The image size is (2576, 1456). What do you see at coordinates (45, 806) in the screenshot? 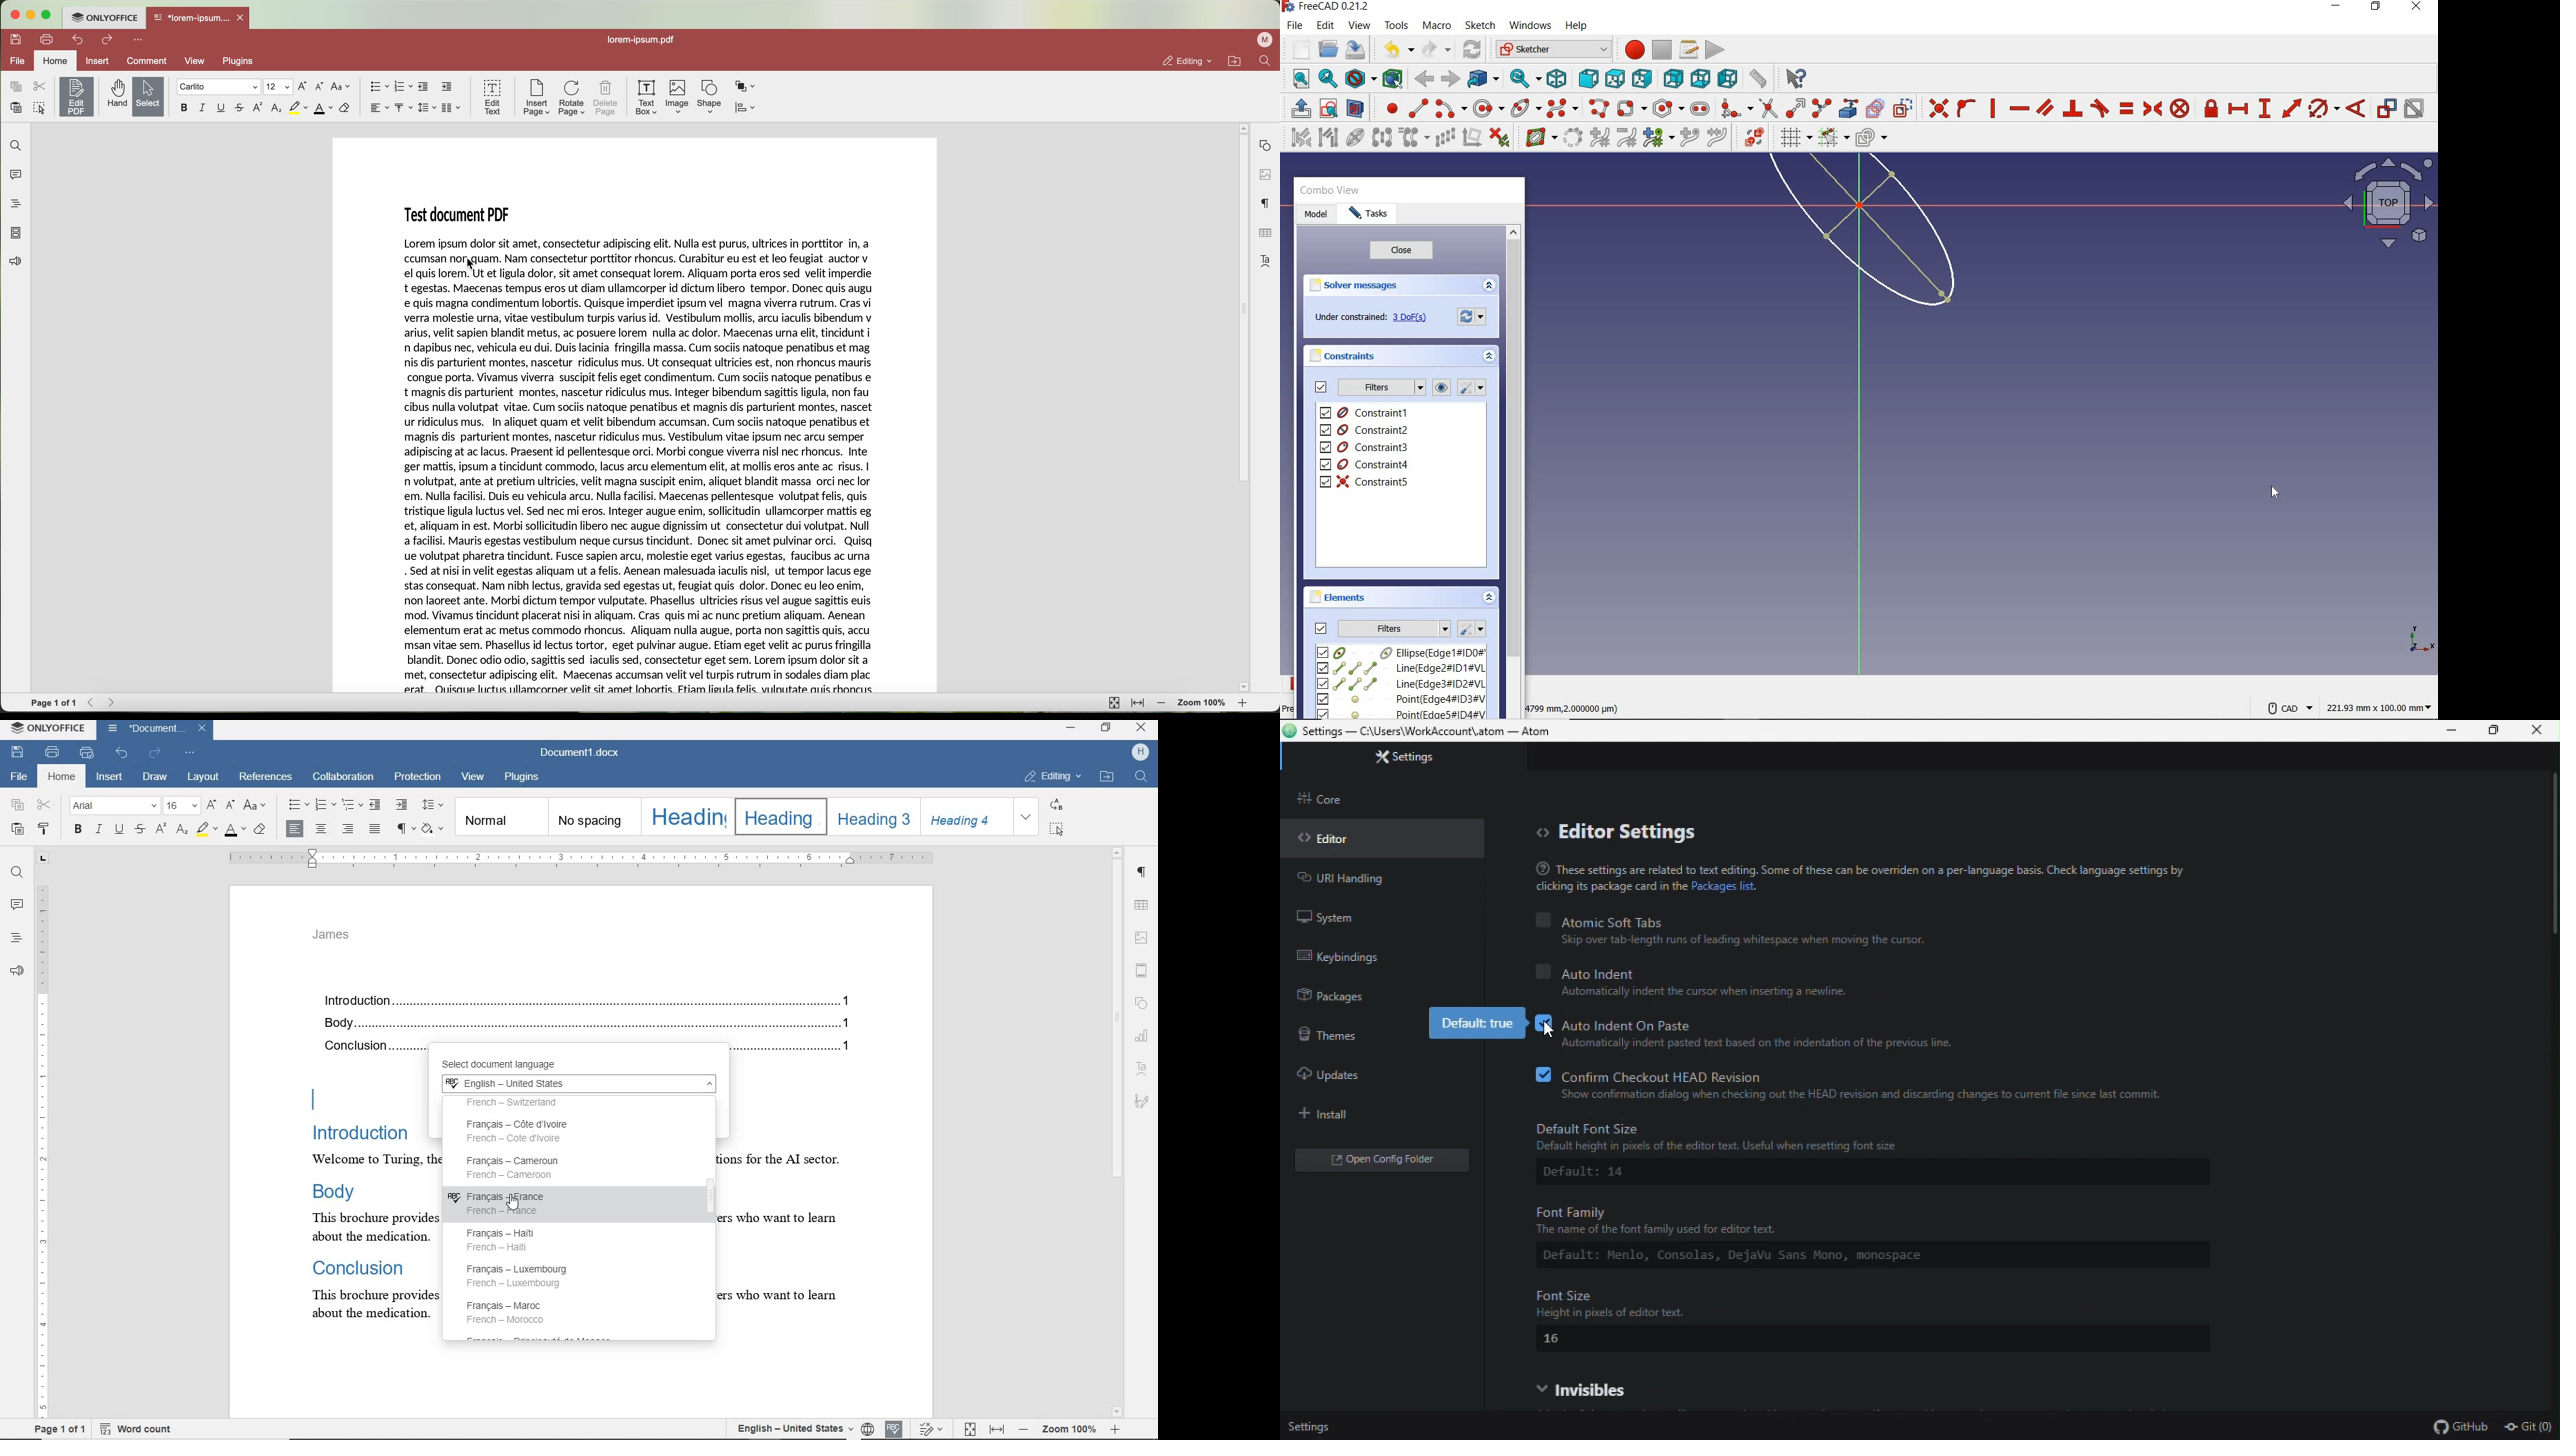
I see `cut` at bounding box center [45, 806].